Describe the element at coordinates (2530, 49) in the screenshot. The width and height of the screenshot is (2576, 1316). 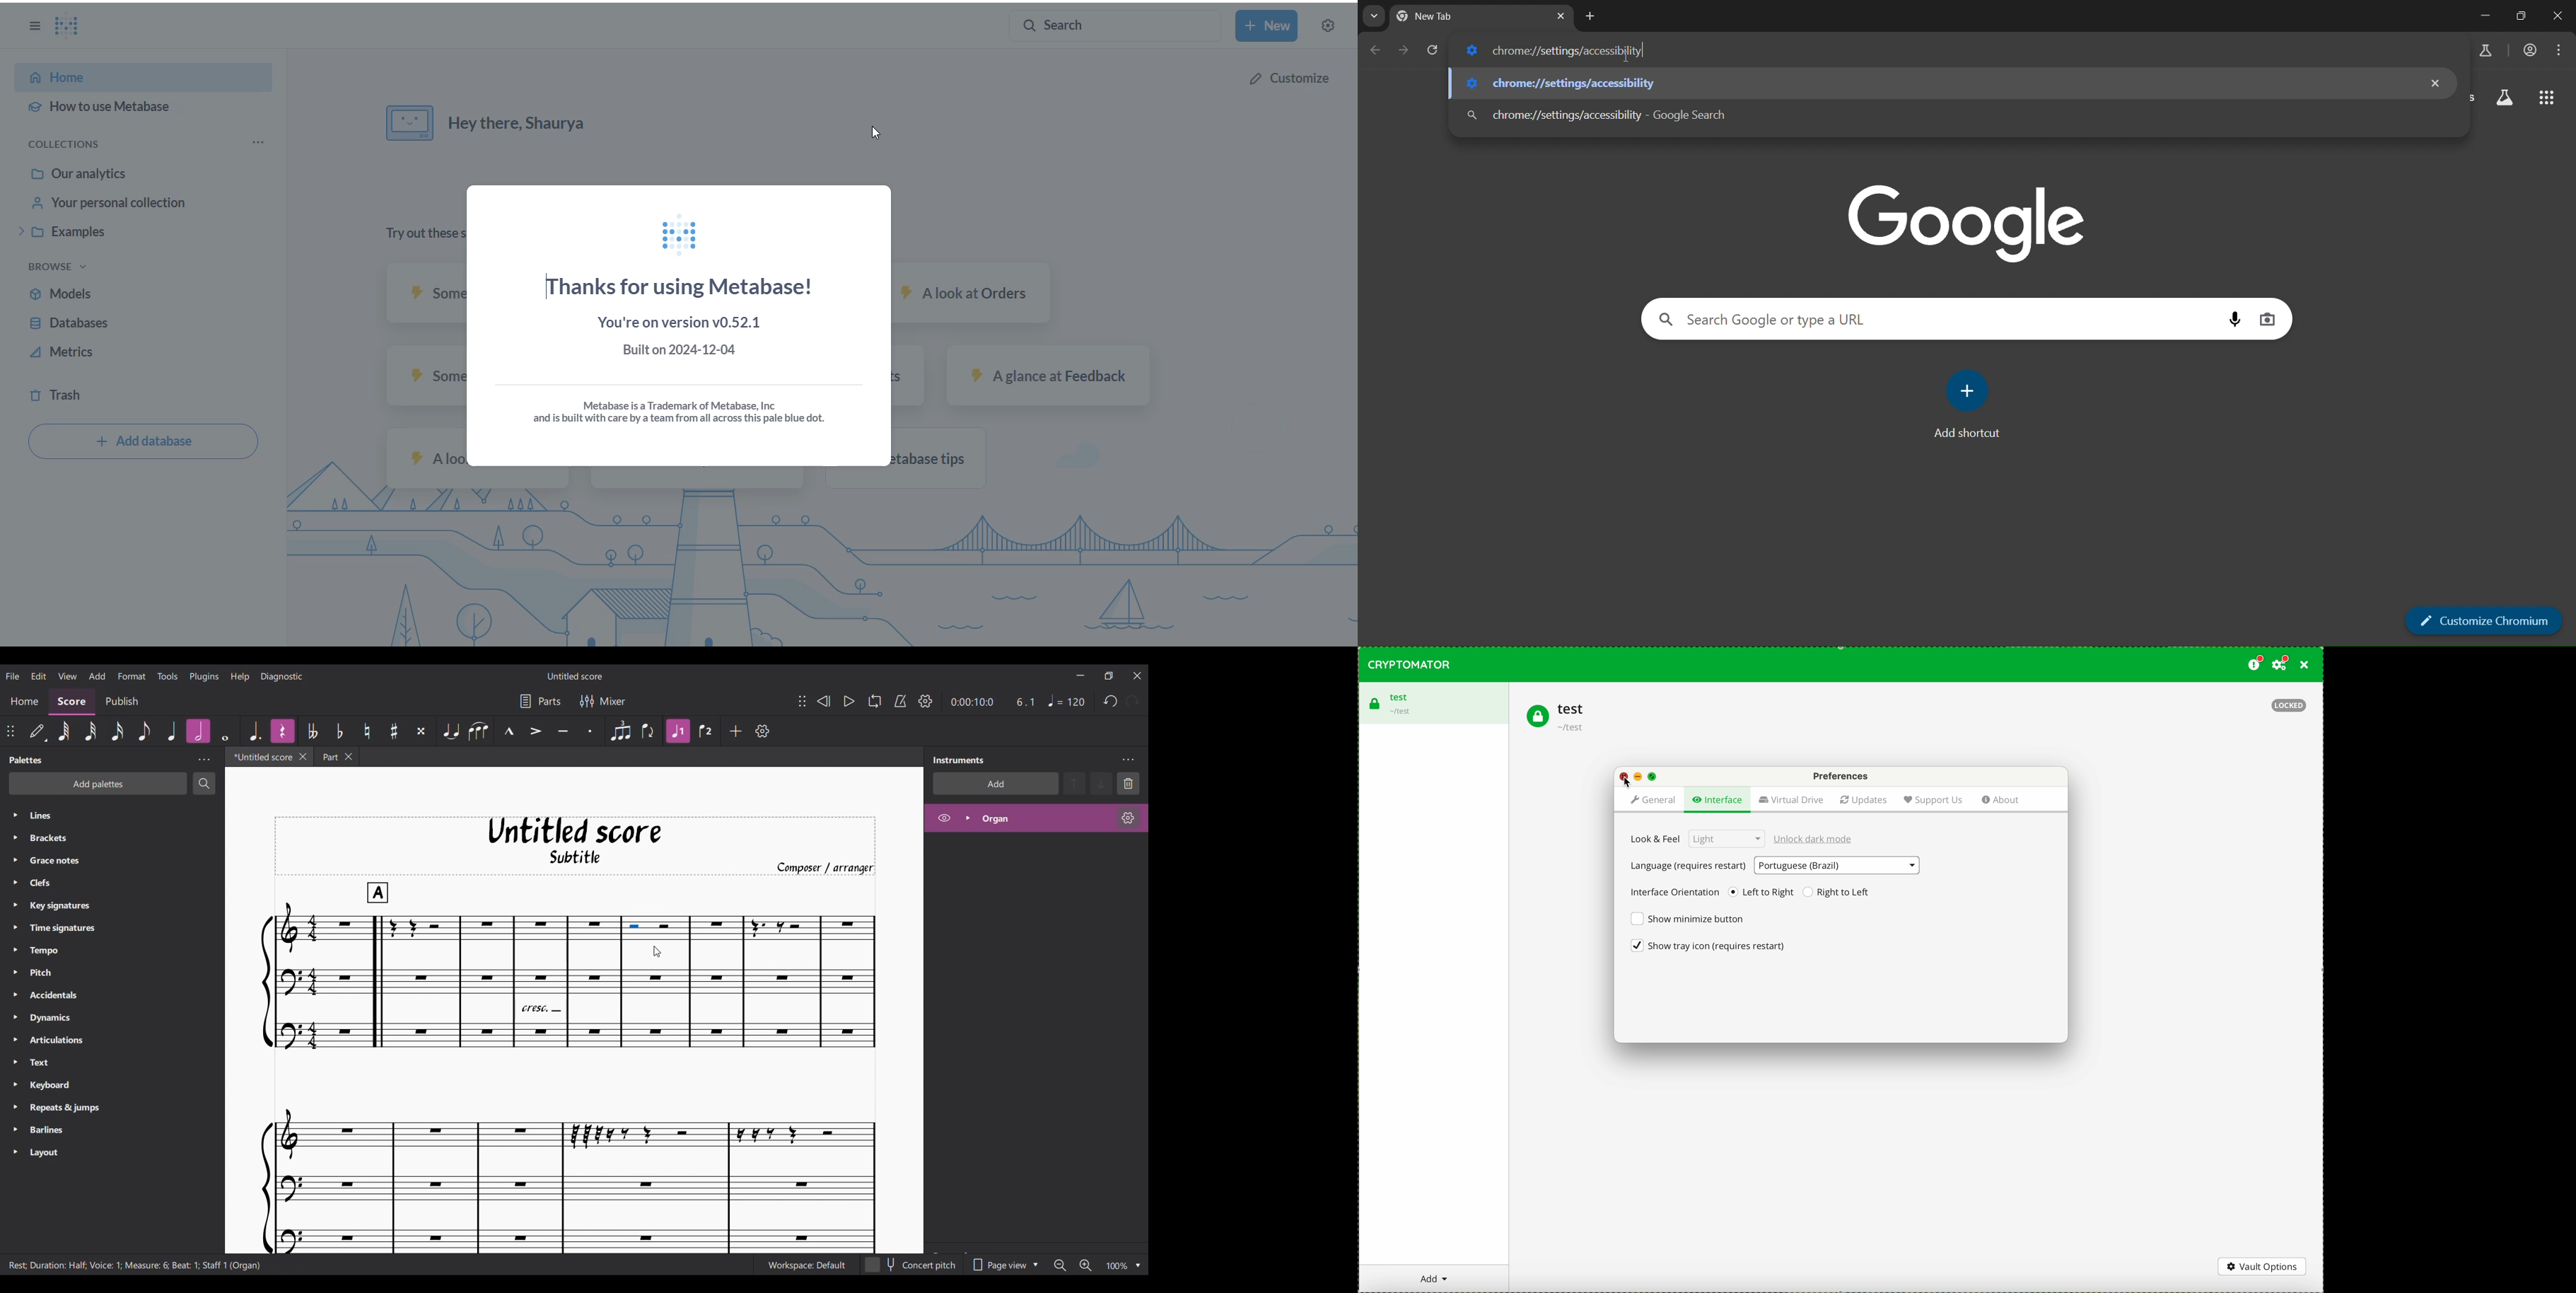
I see `accounts` at that location.